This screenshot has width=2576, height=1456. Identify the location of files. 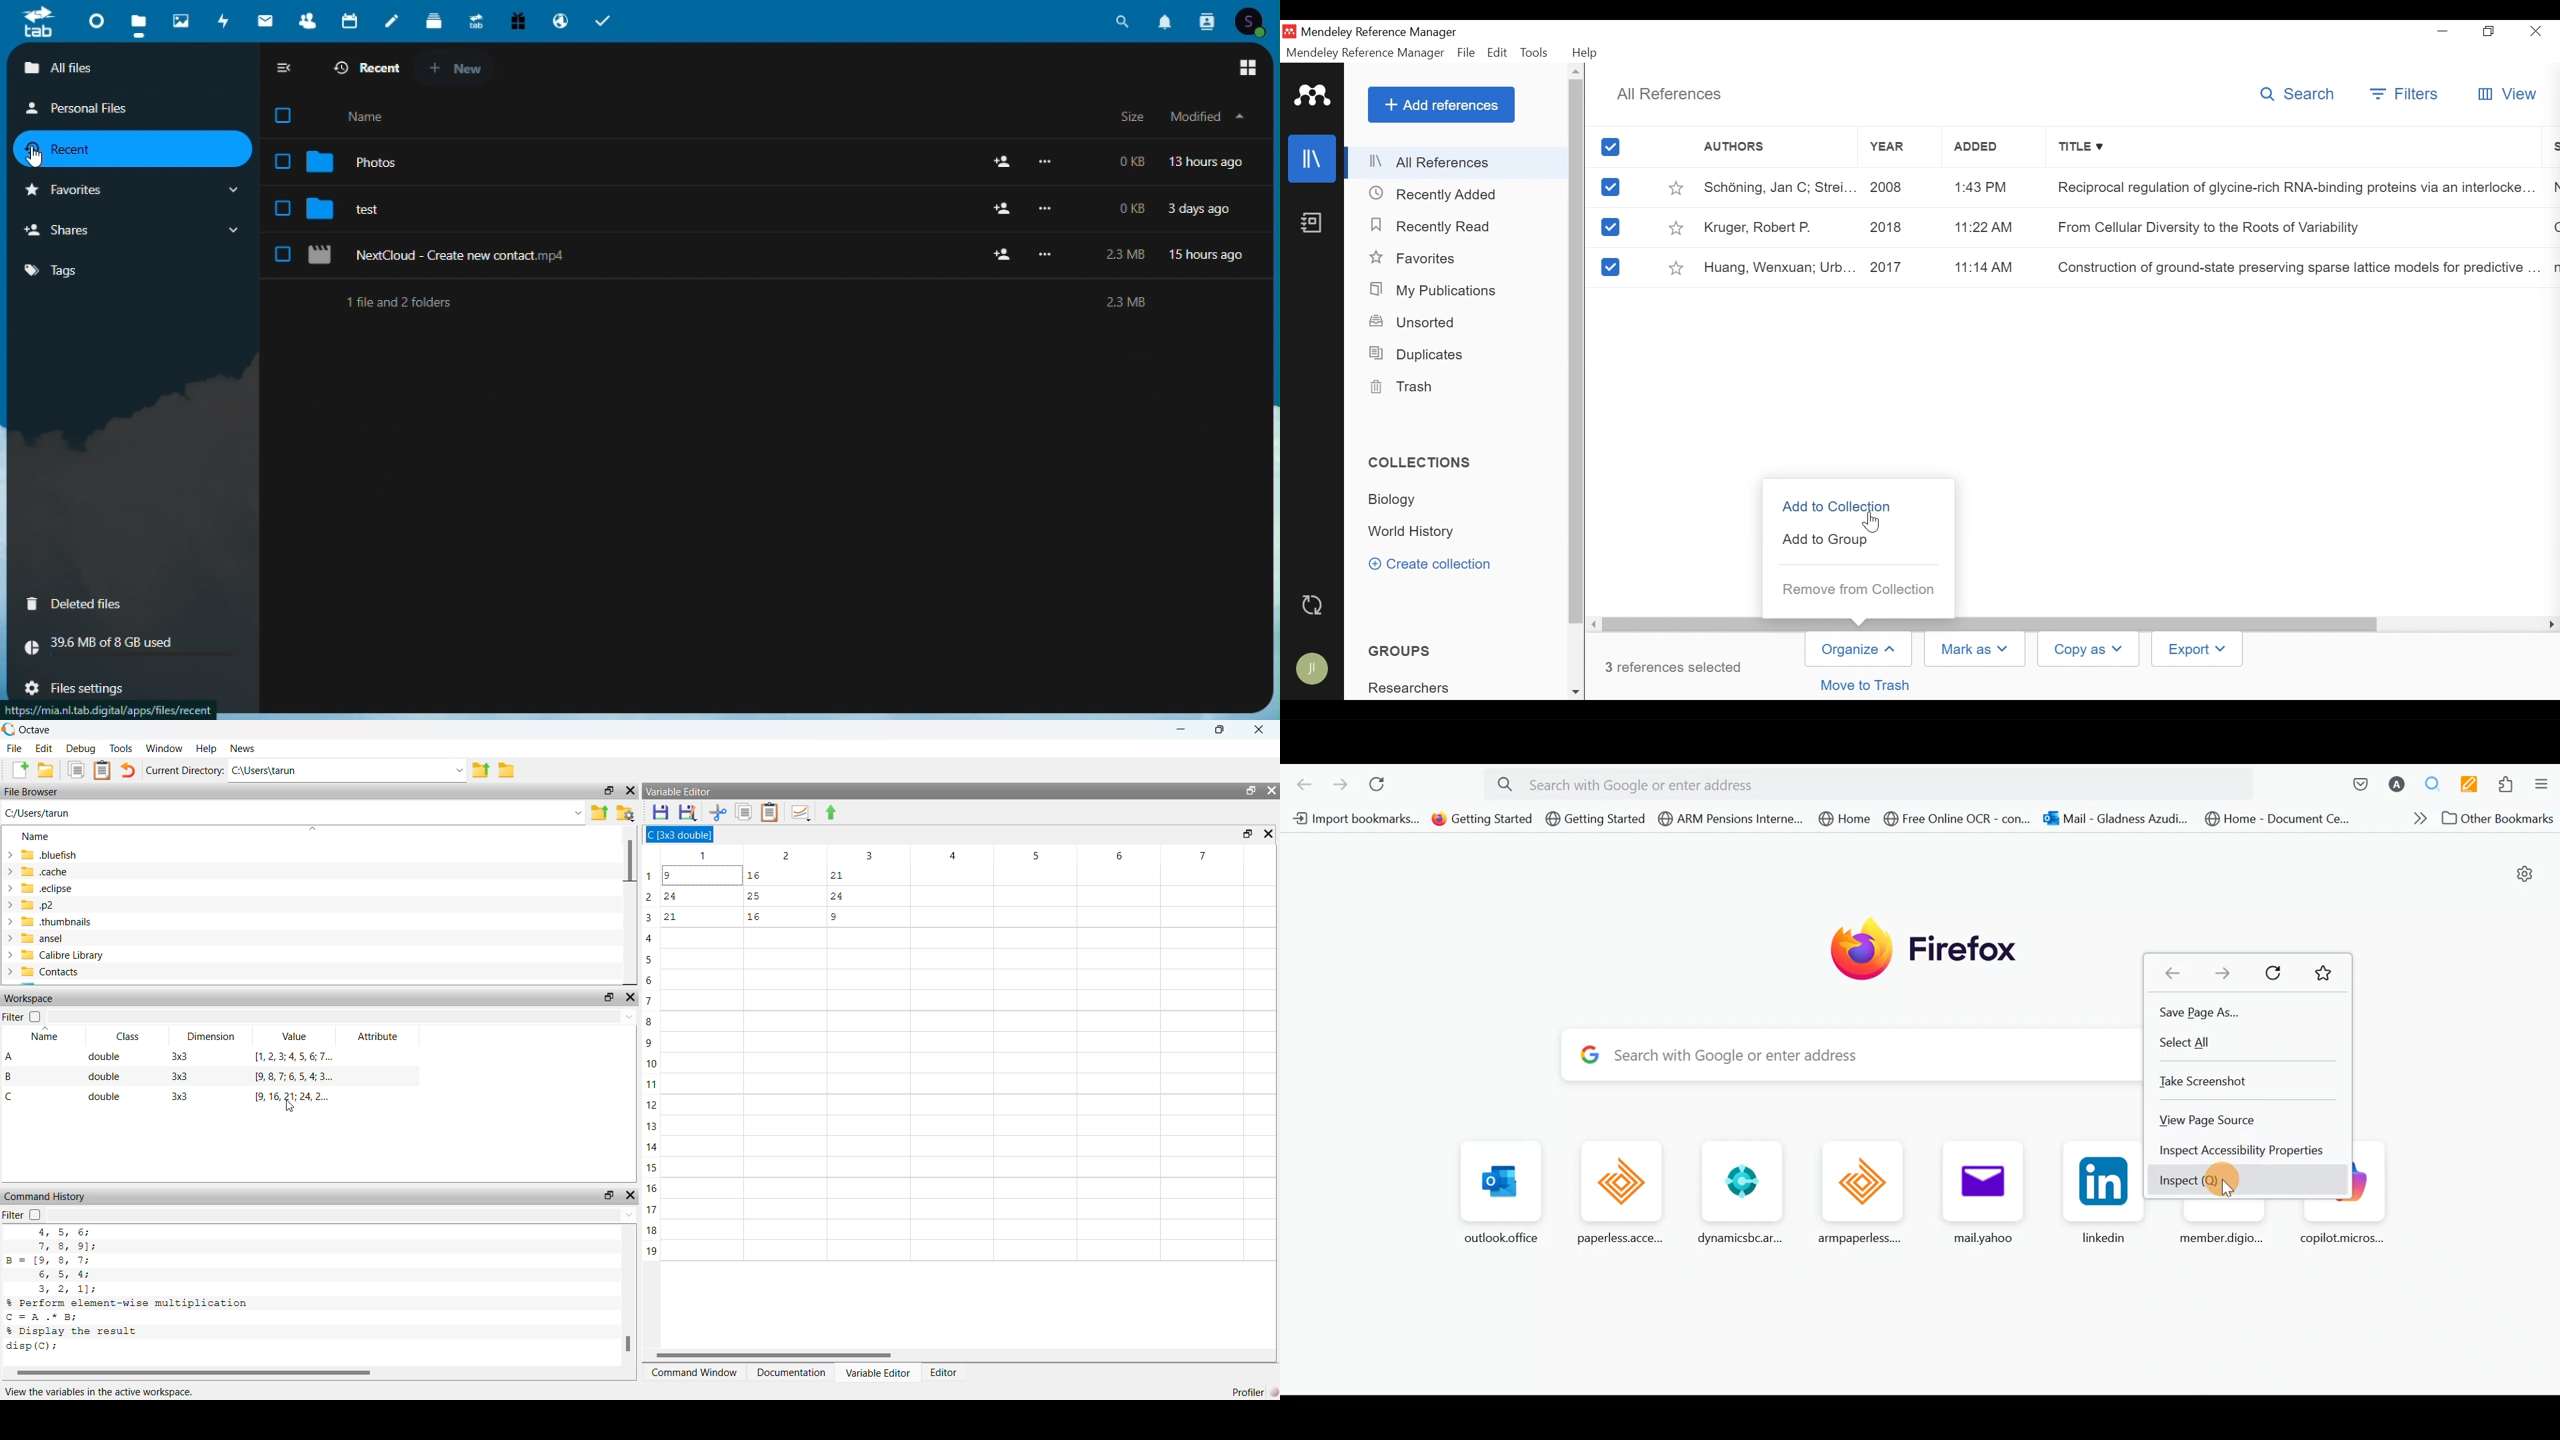
(138, 20).